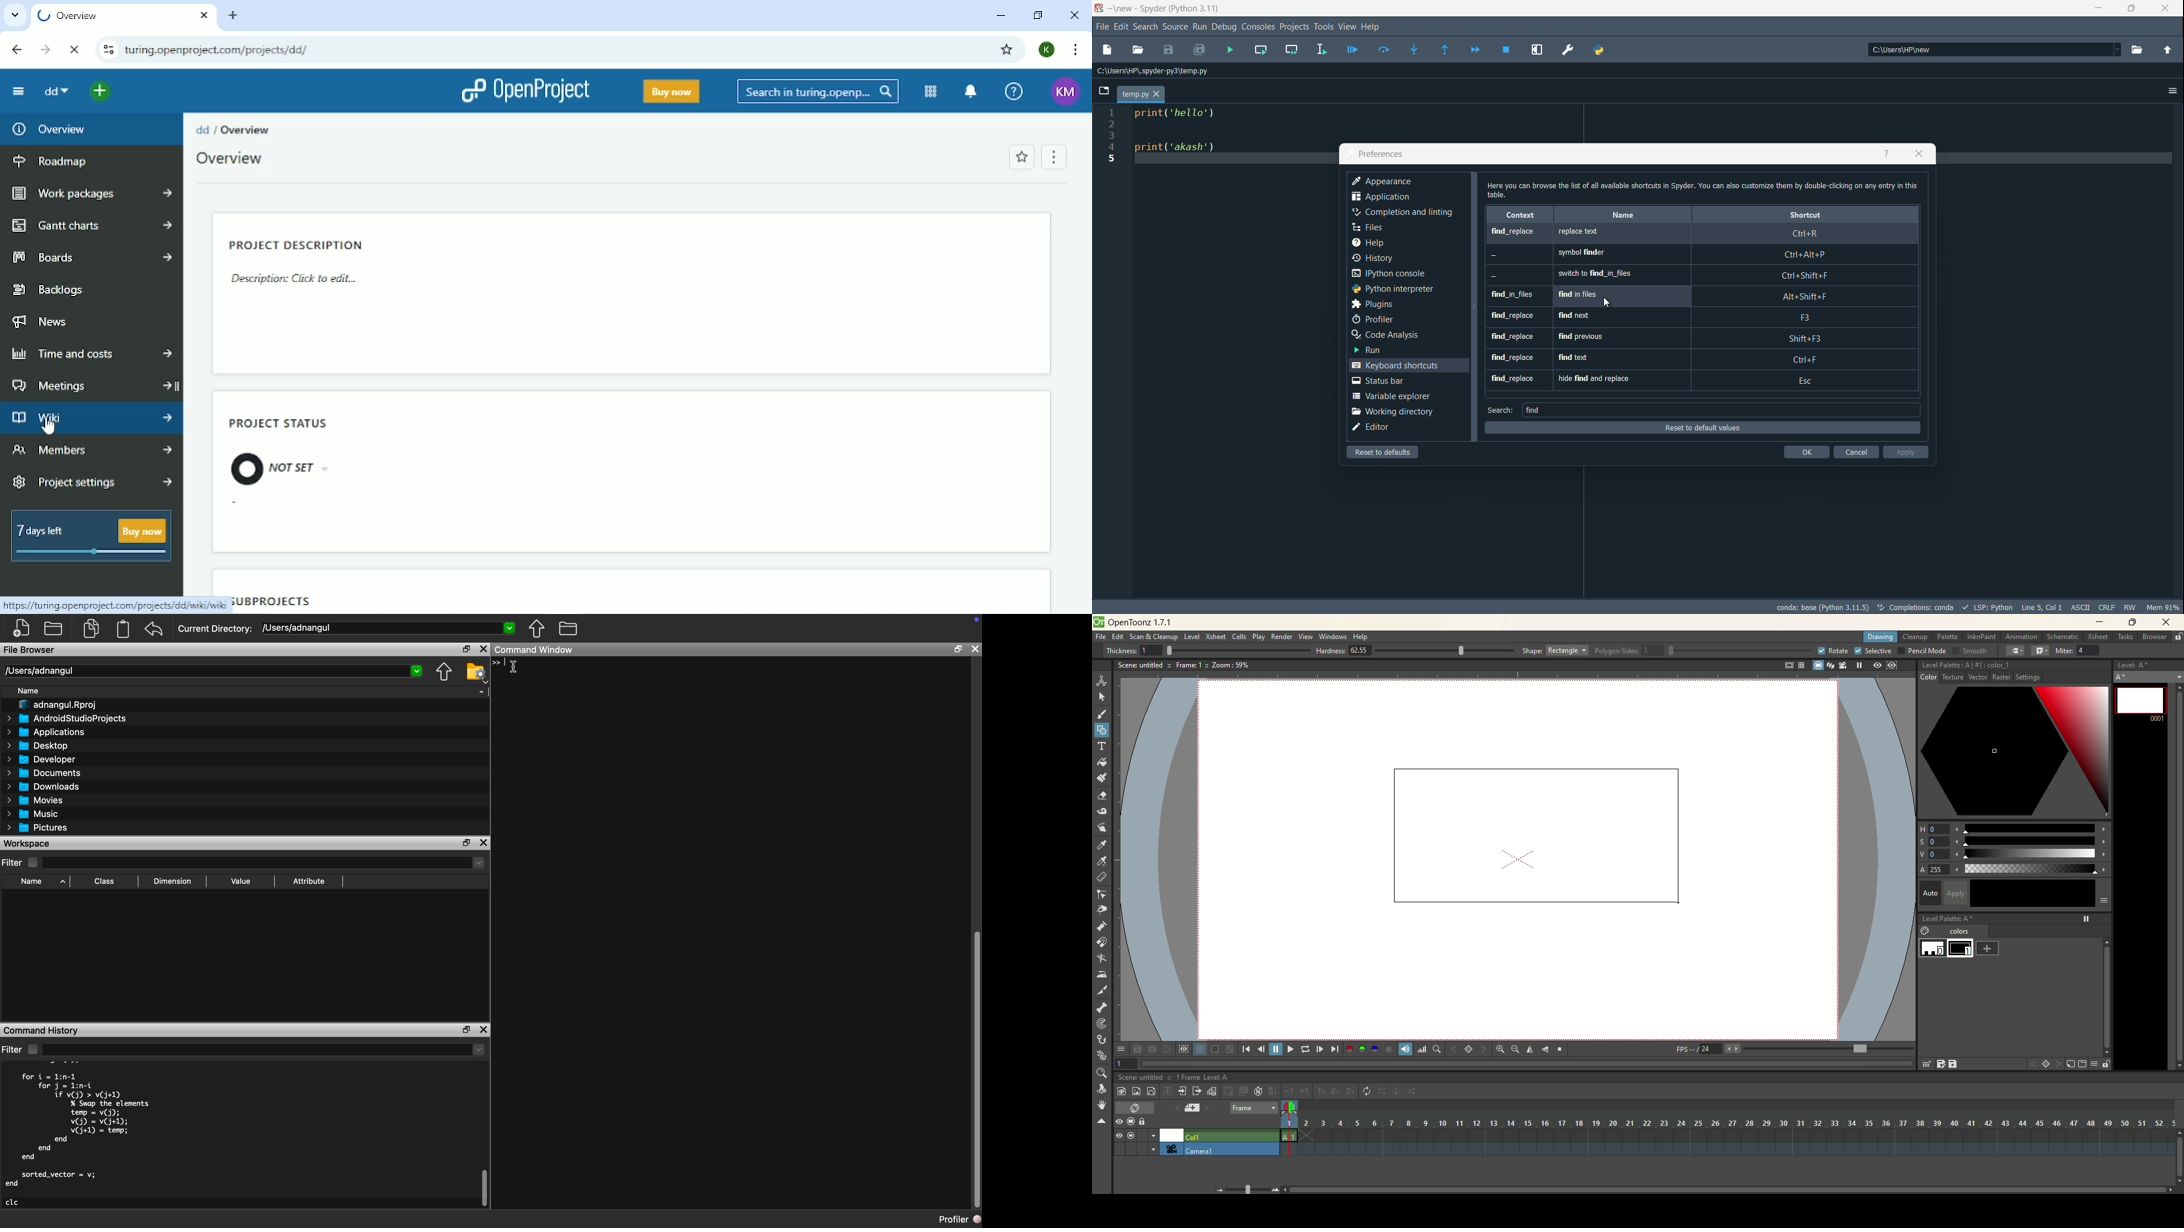 This screenshot has width=2184, height=1232. Describe the element at coordinates (1396, 289) in the screenshot. I see `python interpreter` at that location.